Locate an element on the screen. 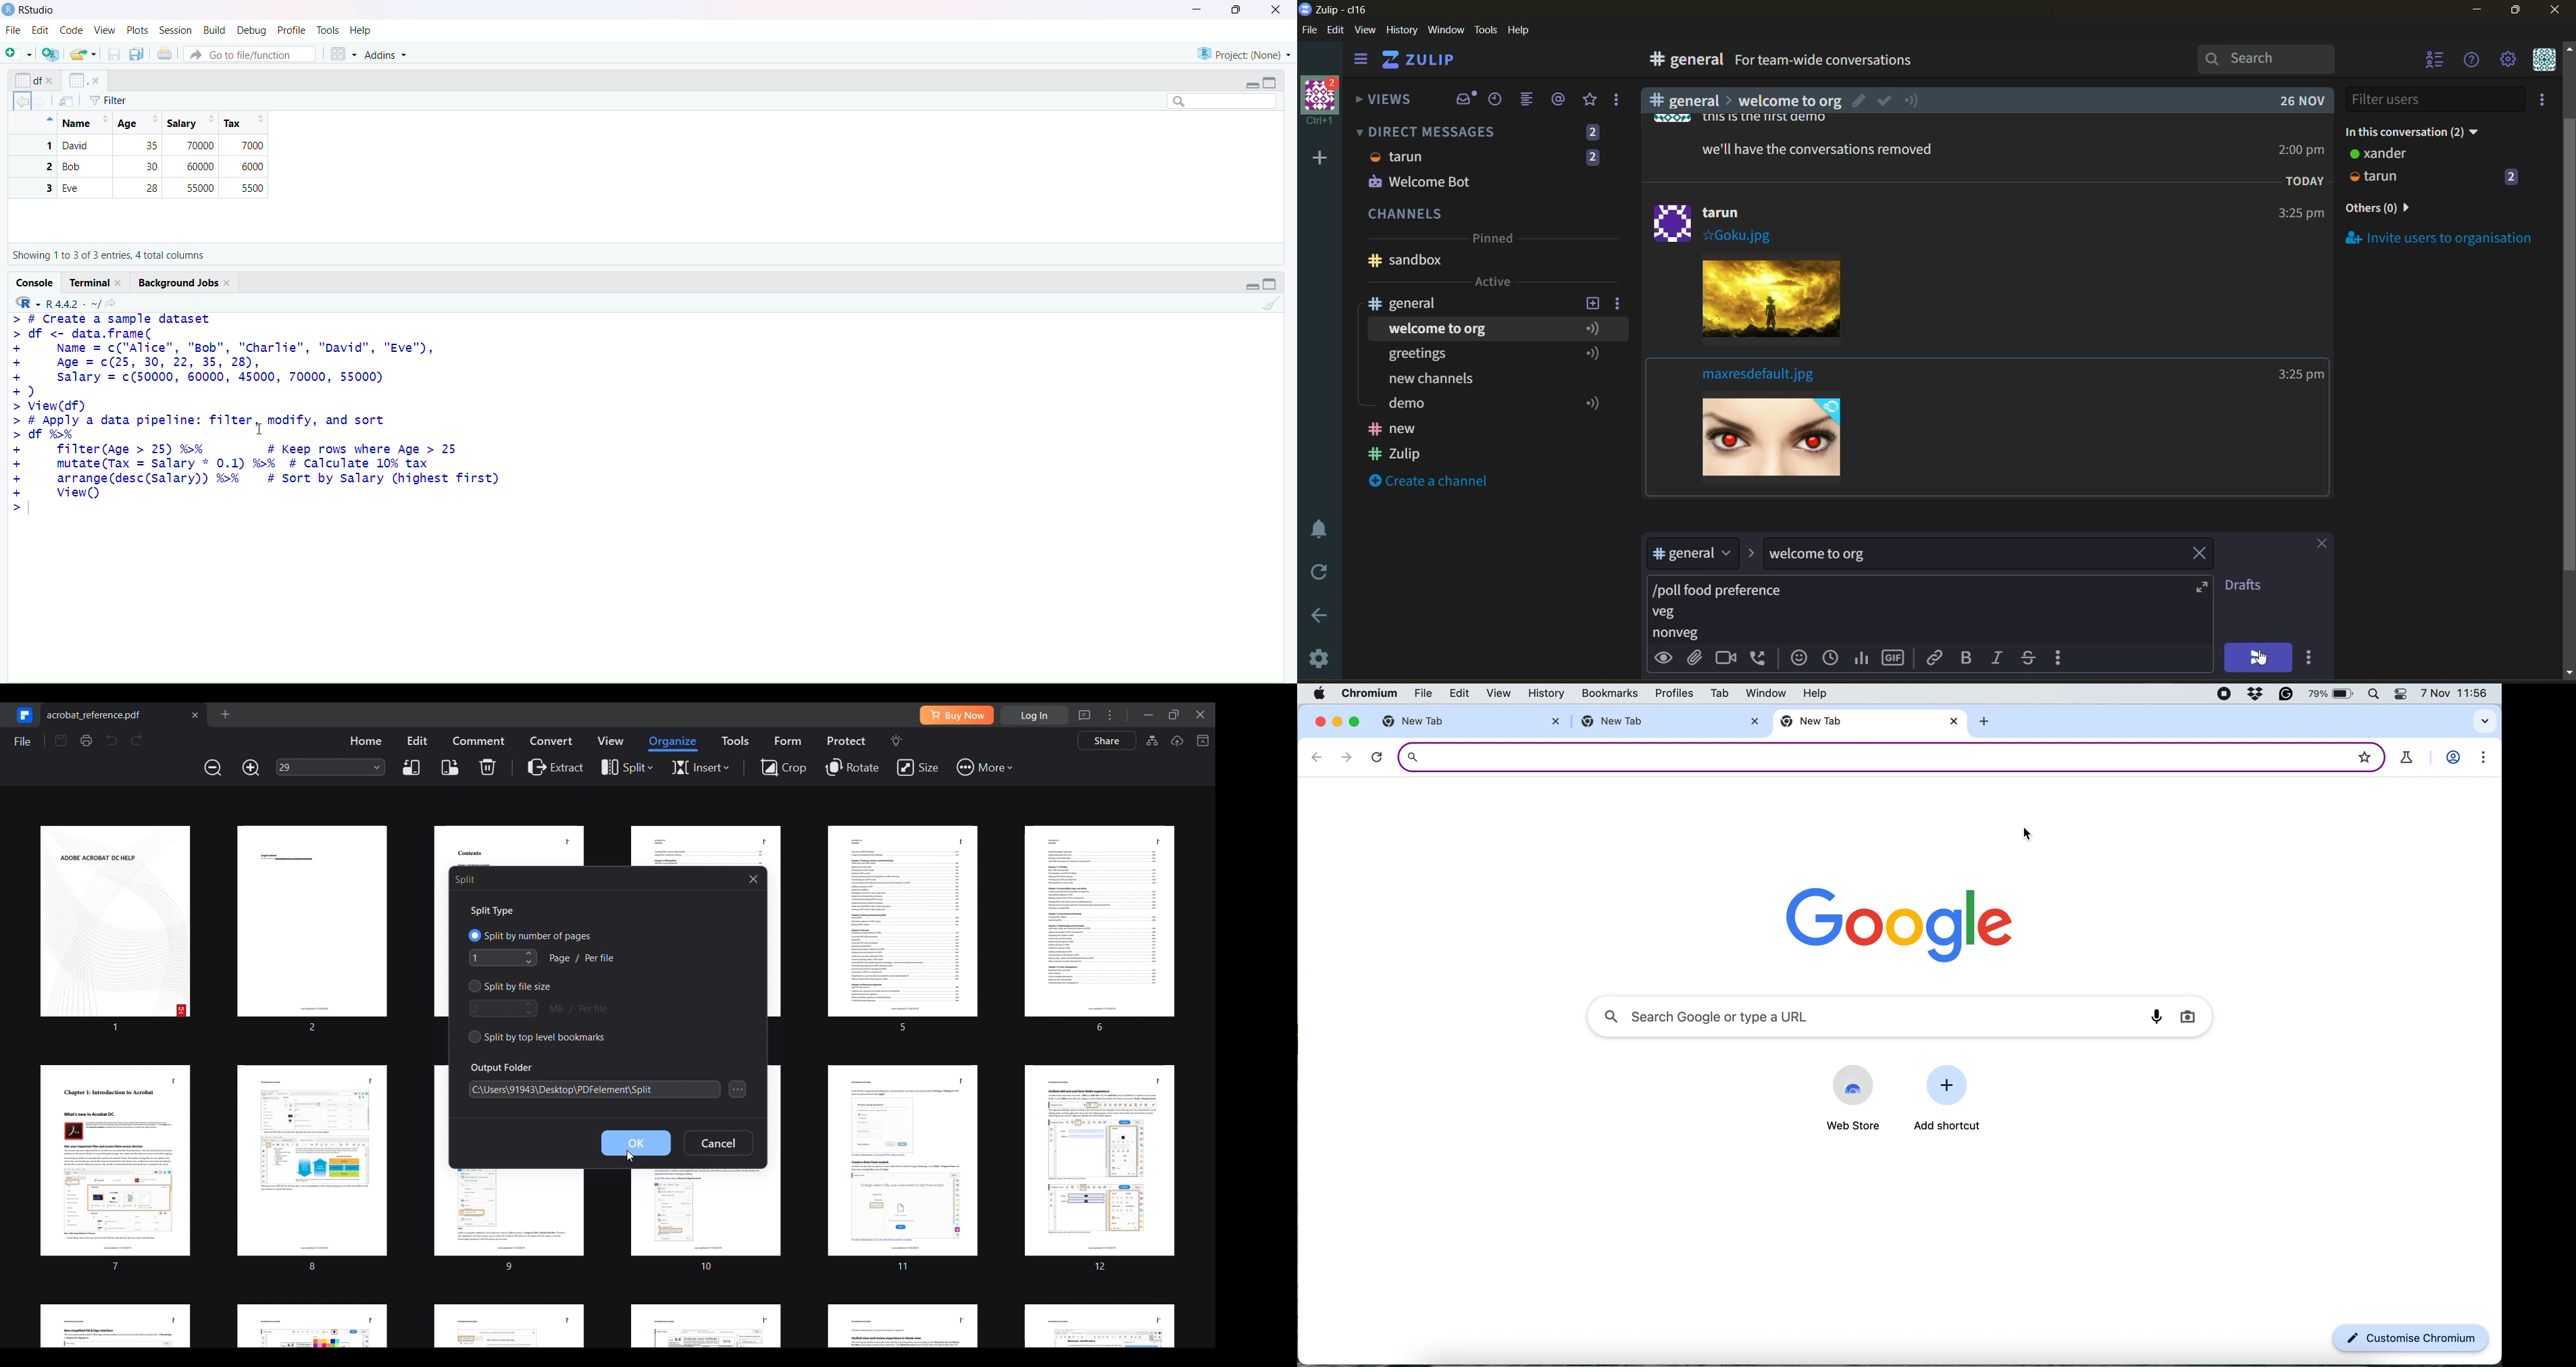 The height and width of the screenshot is (1372, 2576). print the current file is located at coordinates (165, 53).